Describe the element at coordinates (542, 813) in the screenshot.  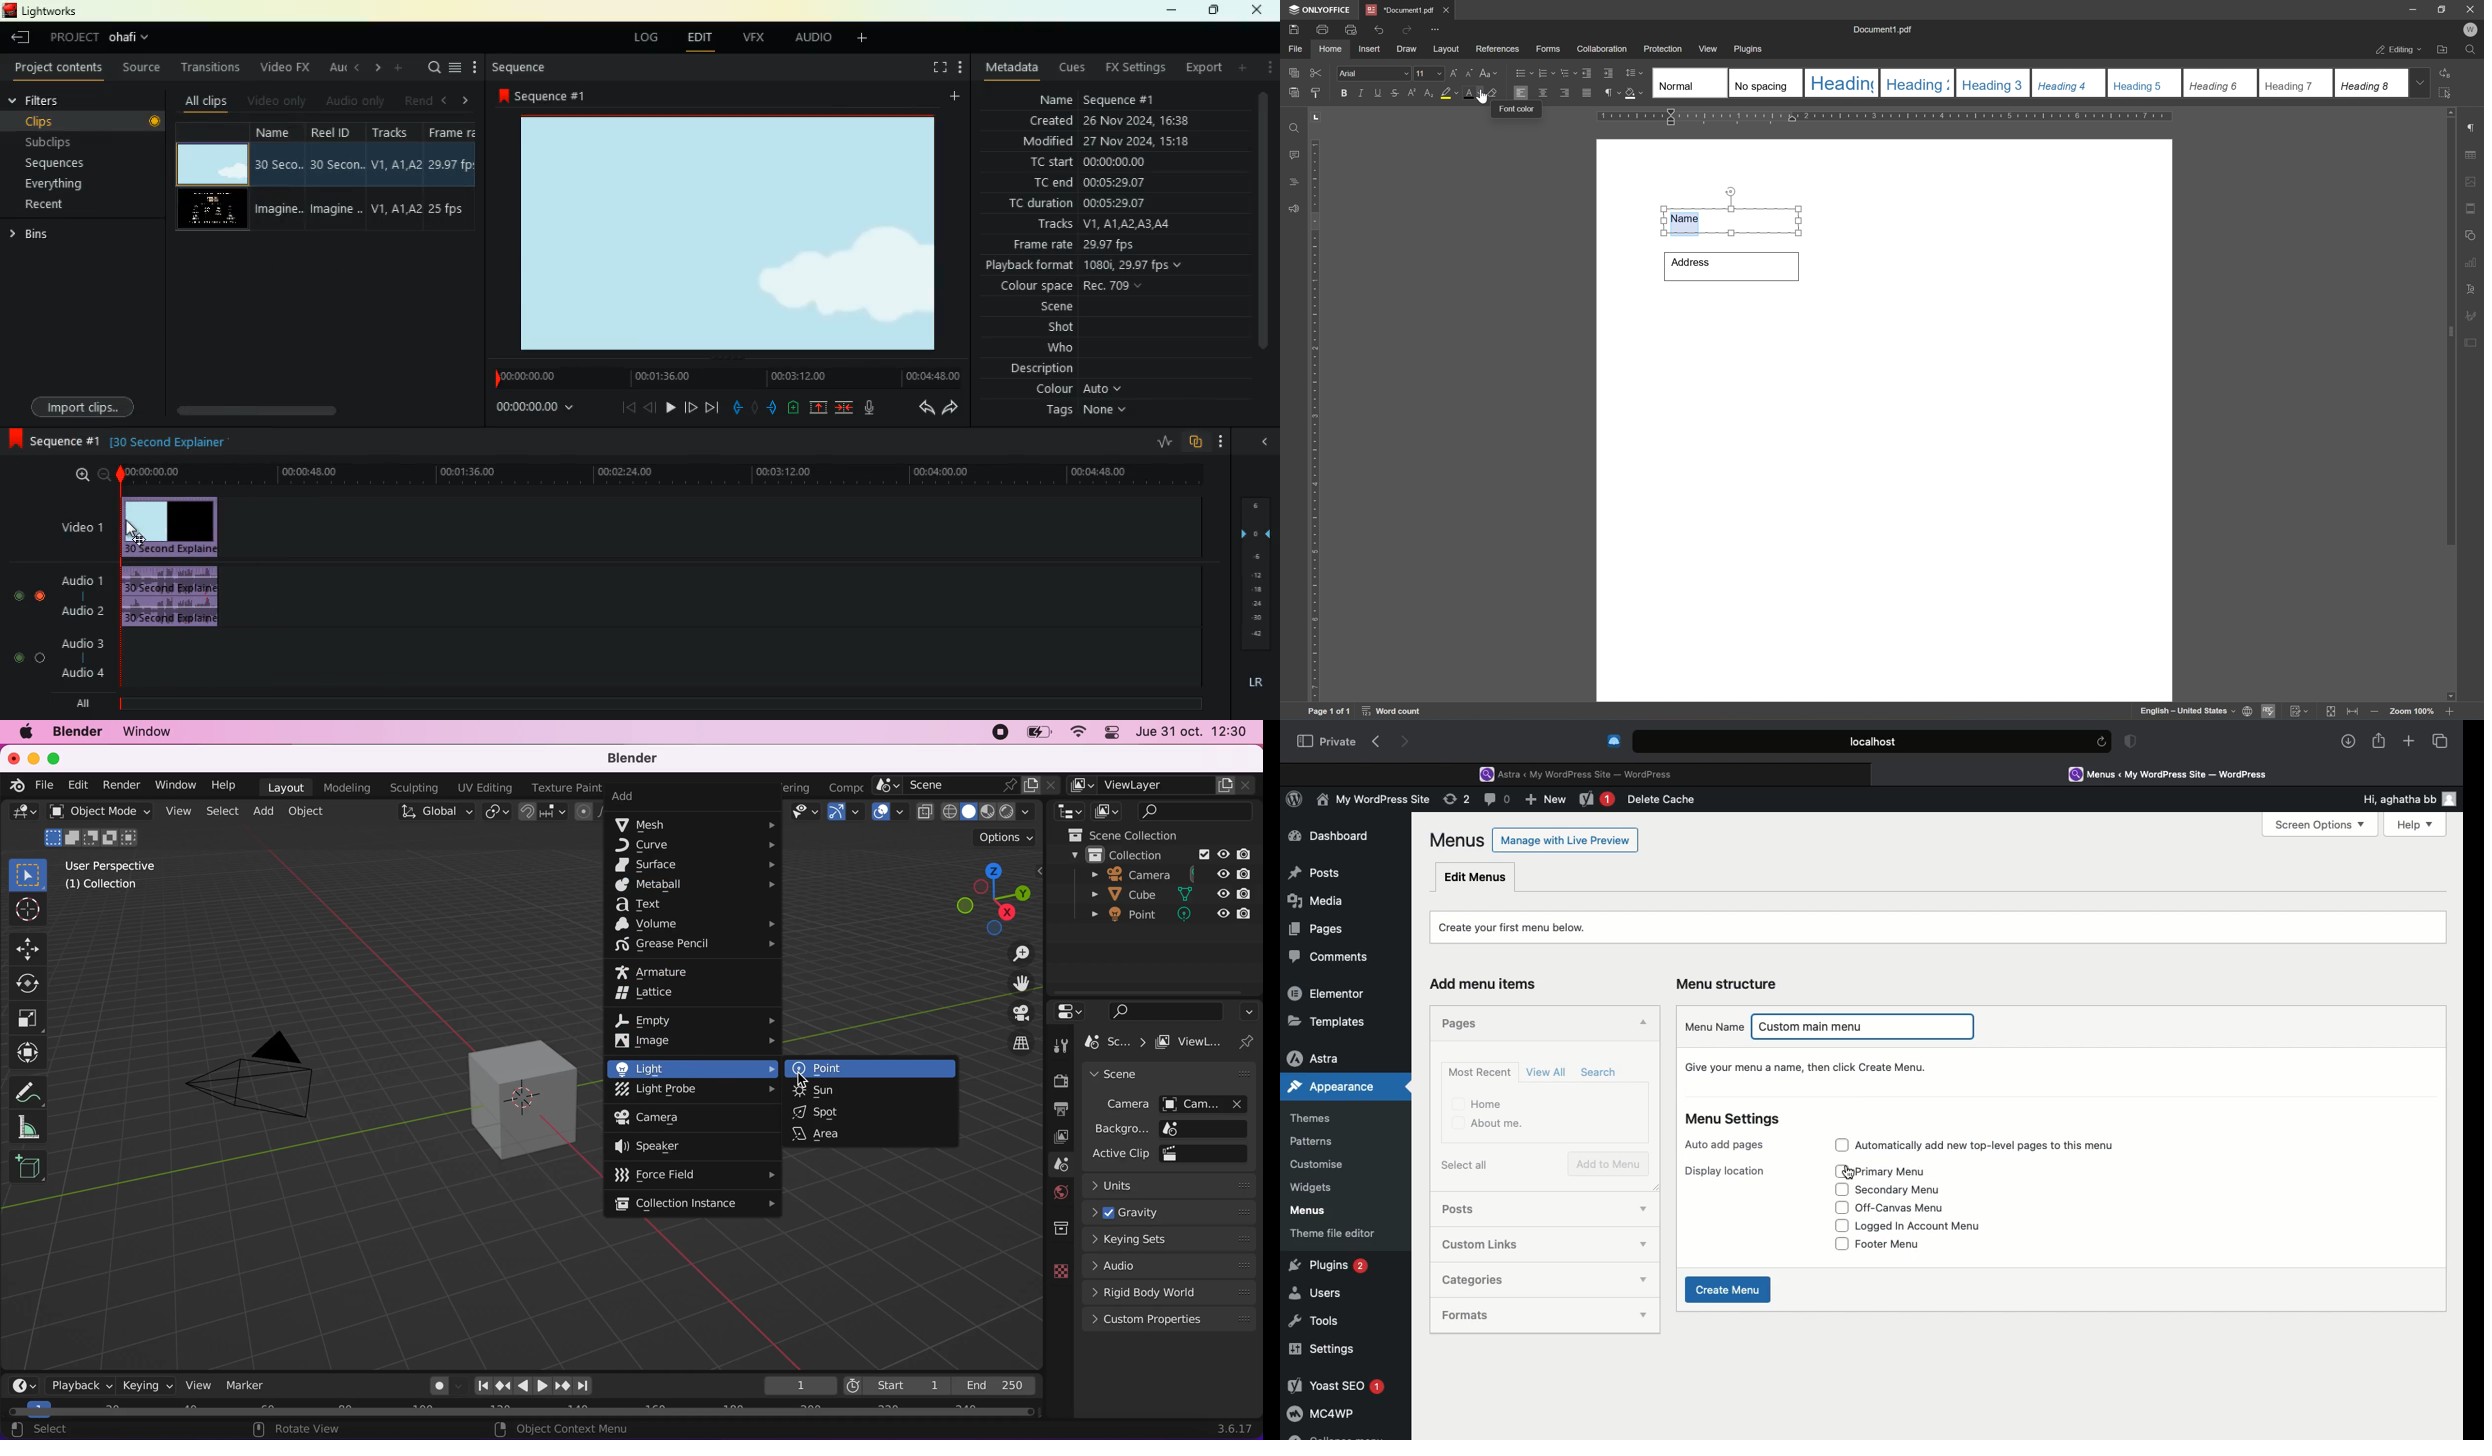
I see `snapping` at that location.